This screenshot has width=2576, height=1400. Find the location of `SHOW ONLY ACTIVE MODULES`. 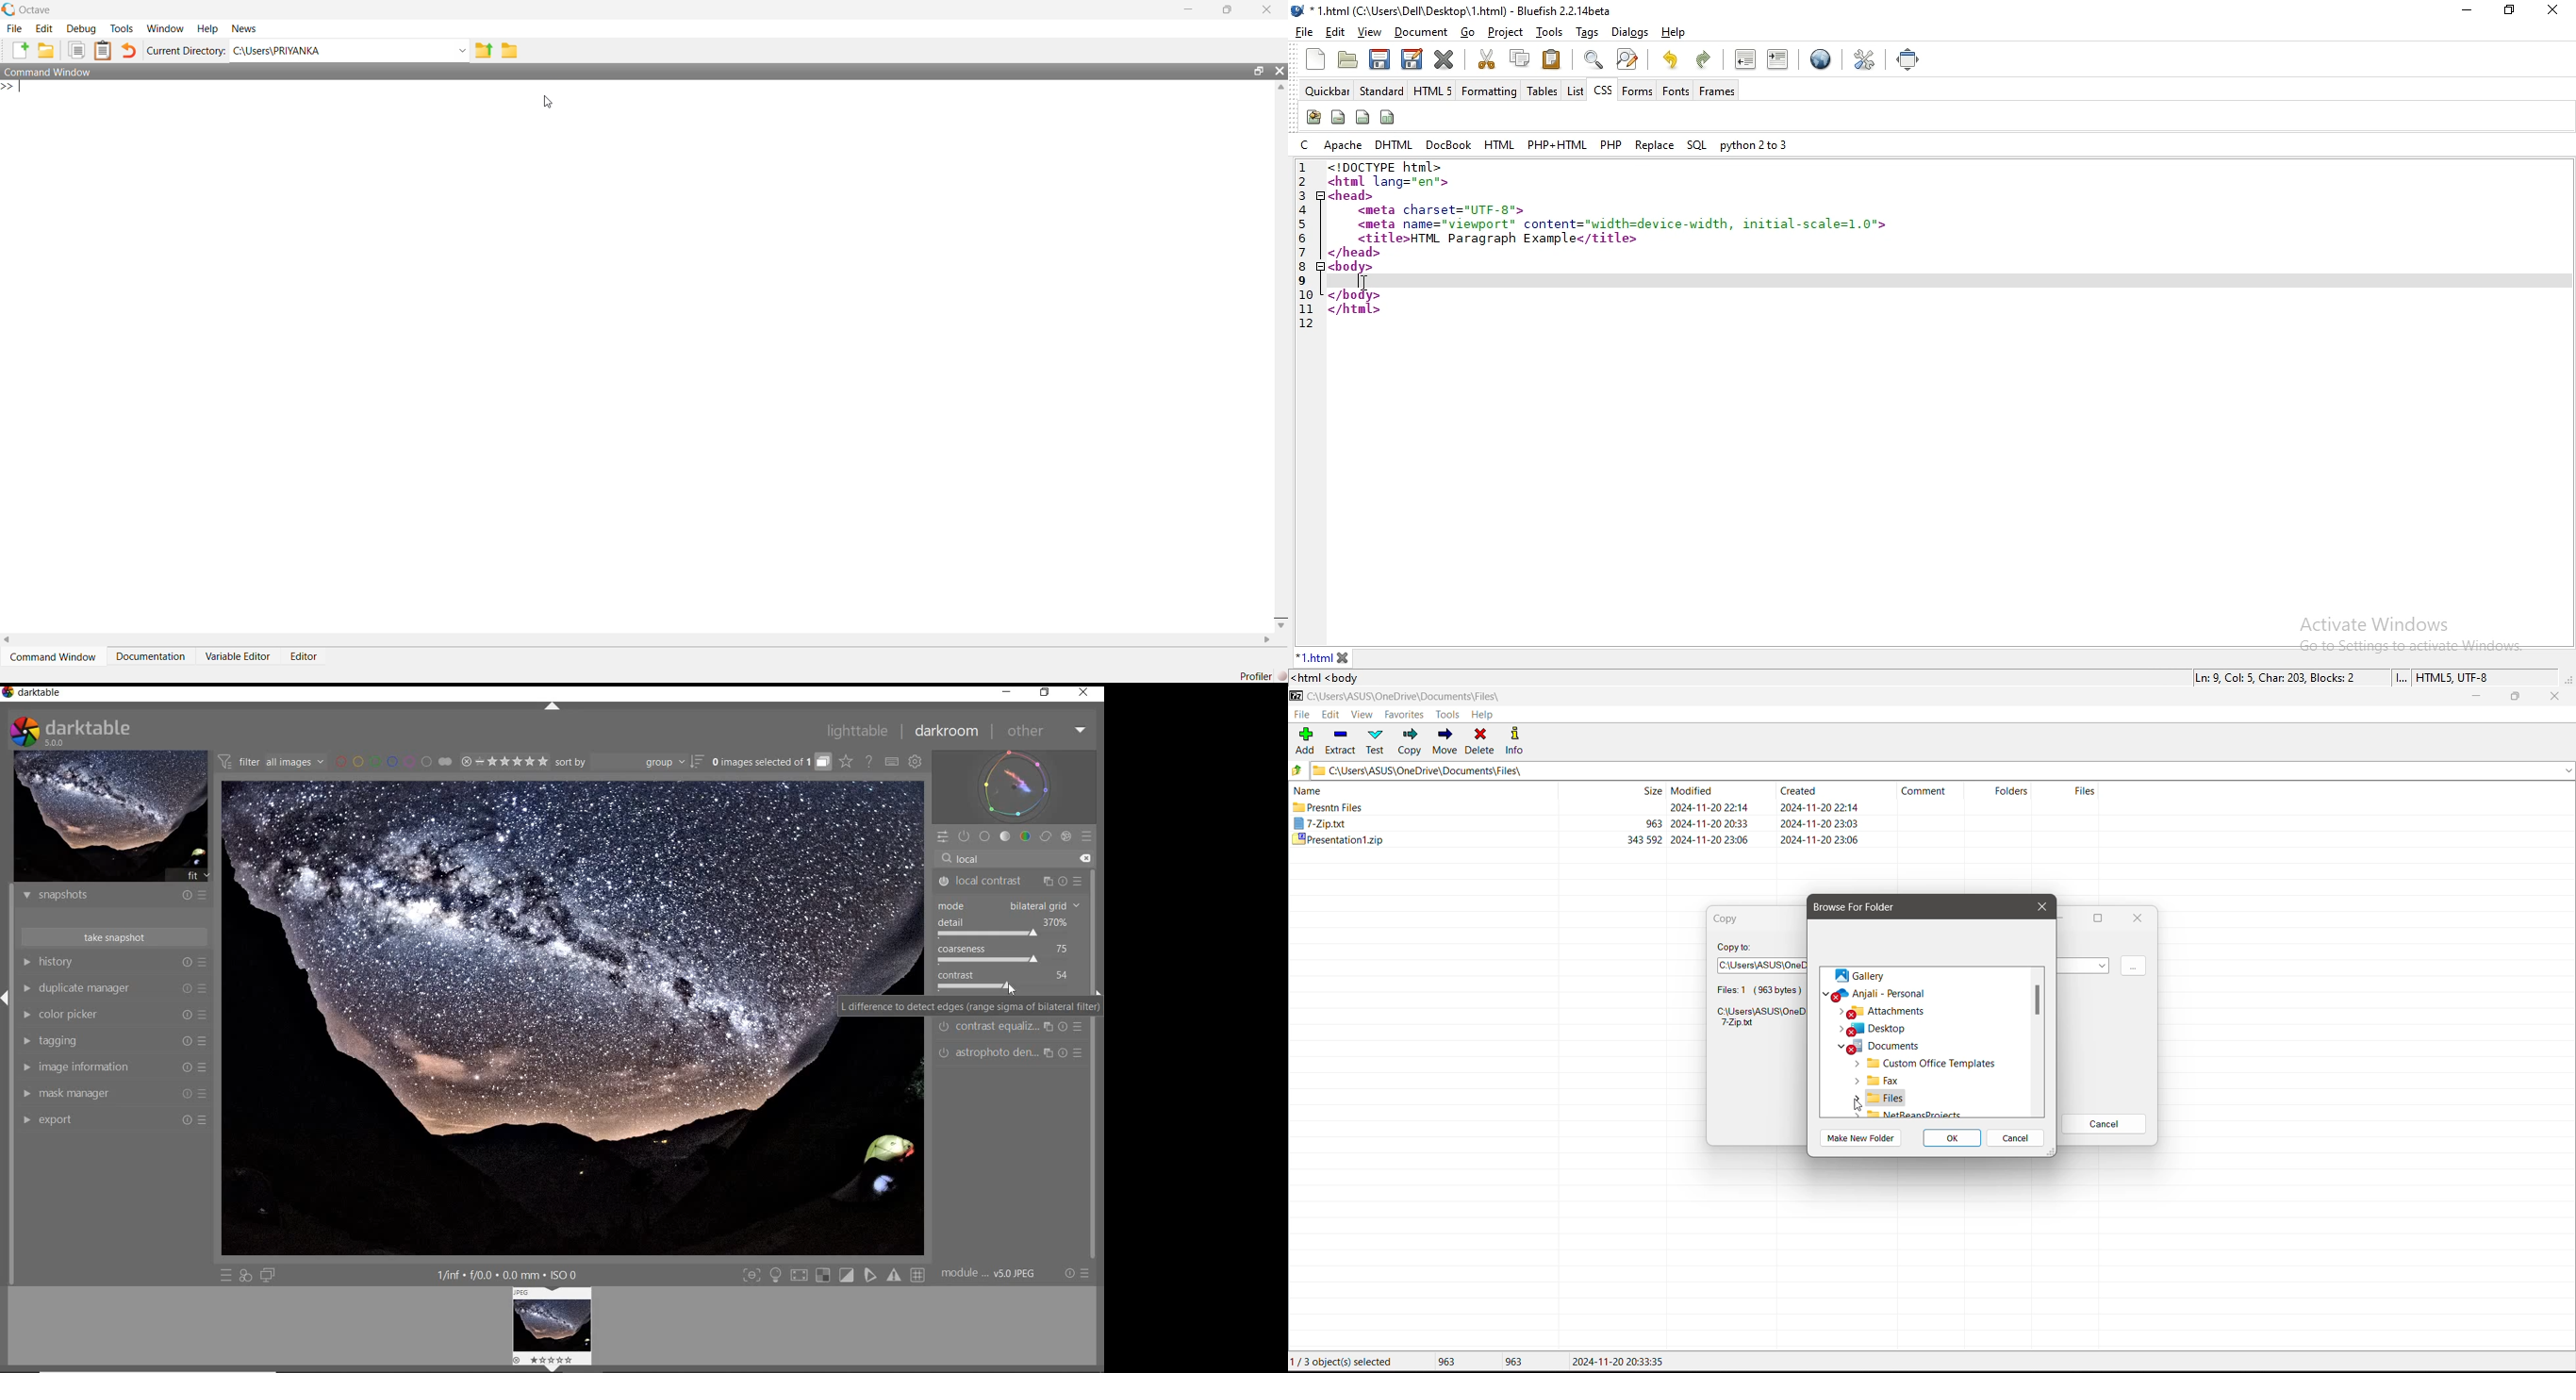

SHOW ONLY ACTIVE MODULES is located at coordinates (965, 836).